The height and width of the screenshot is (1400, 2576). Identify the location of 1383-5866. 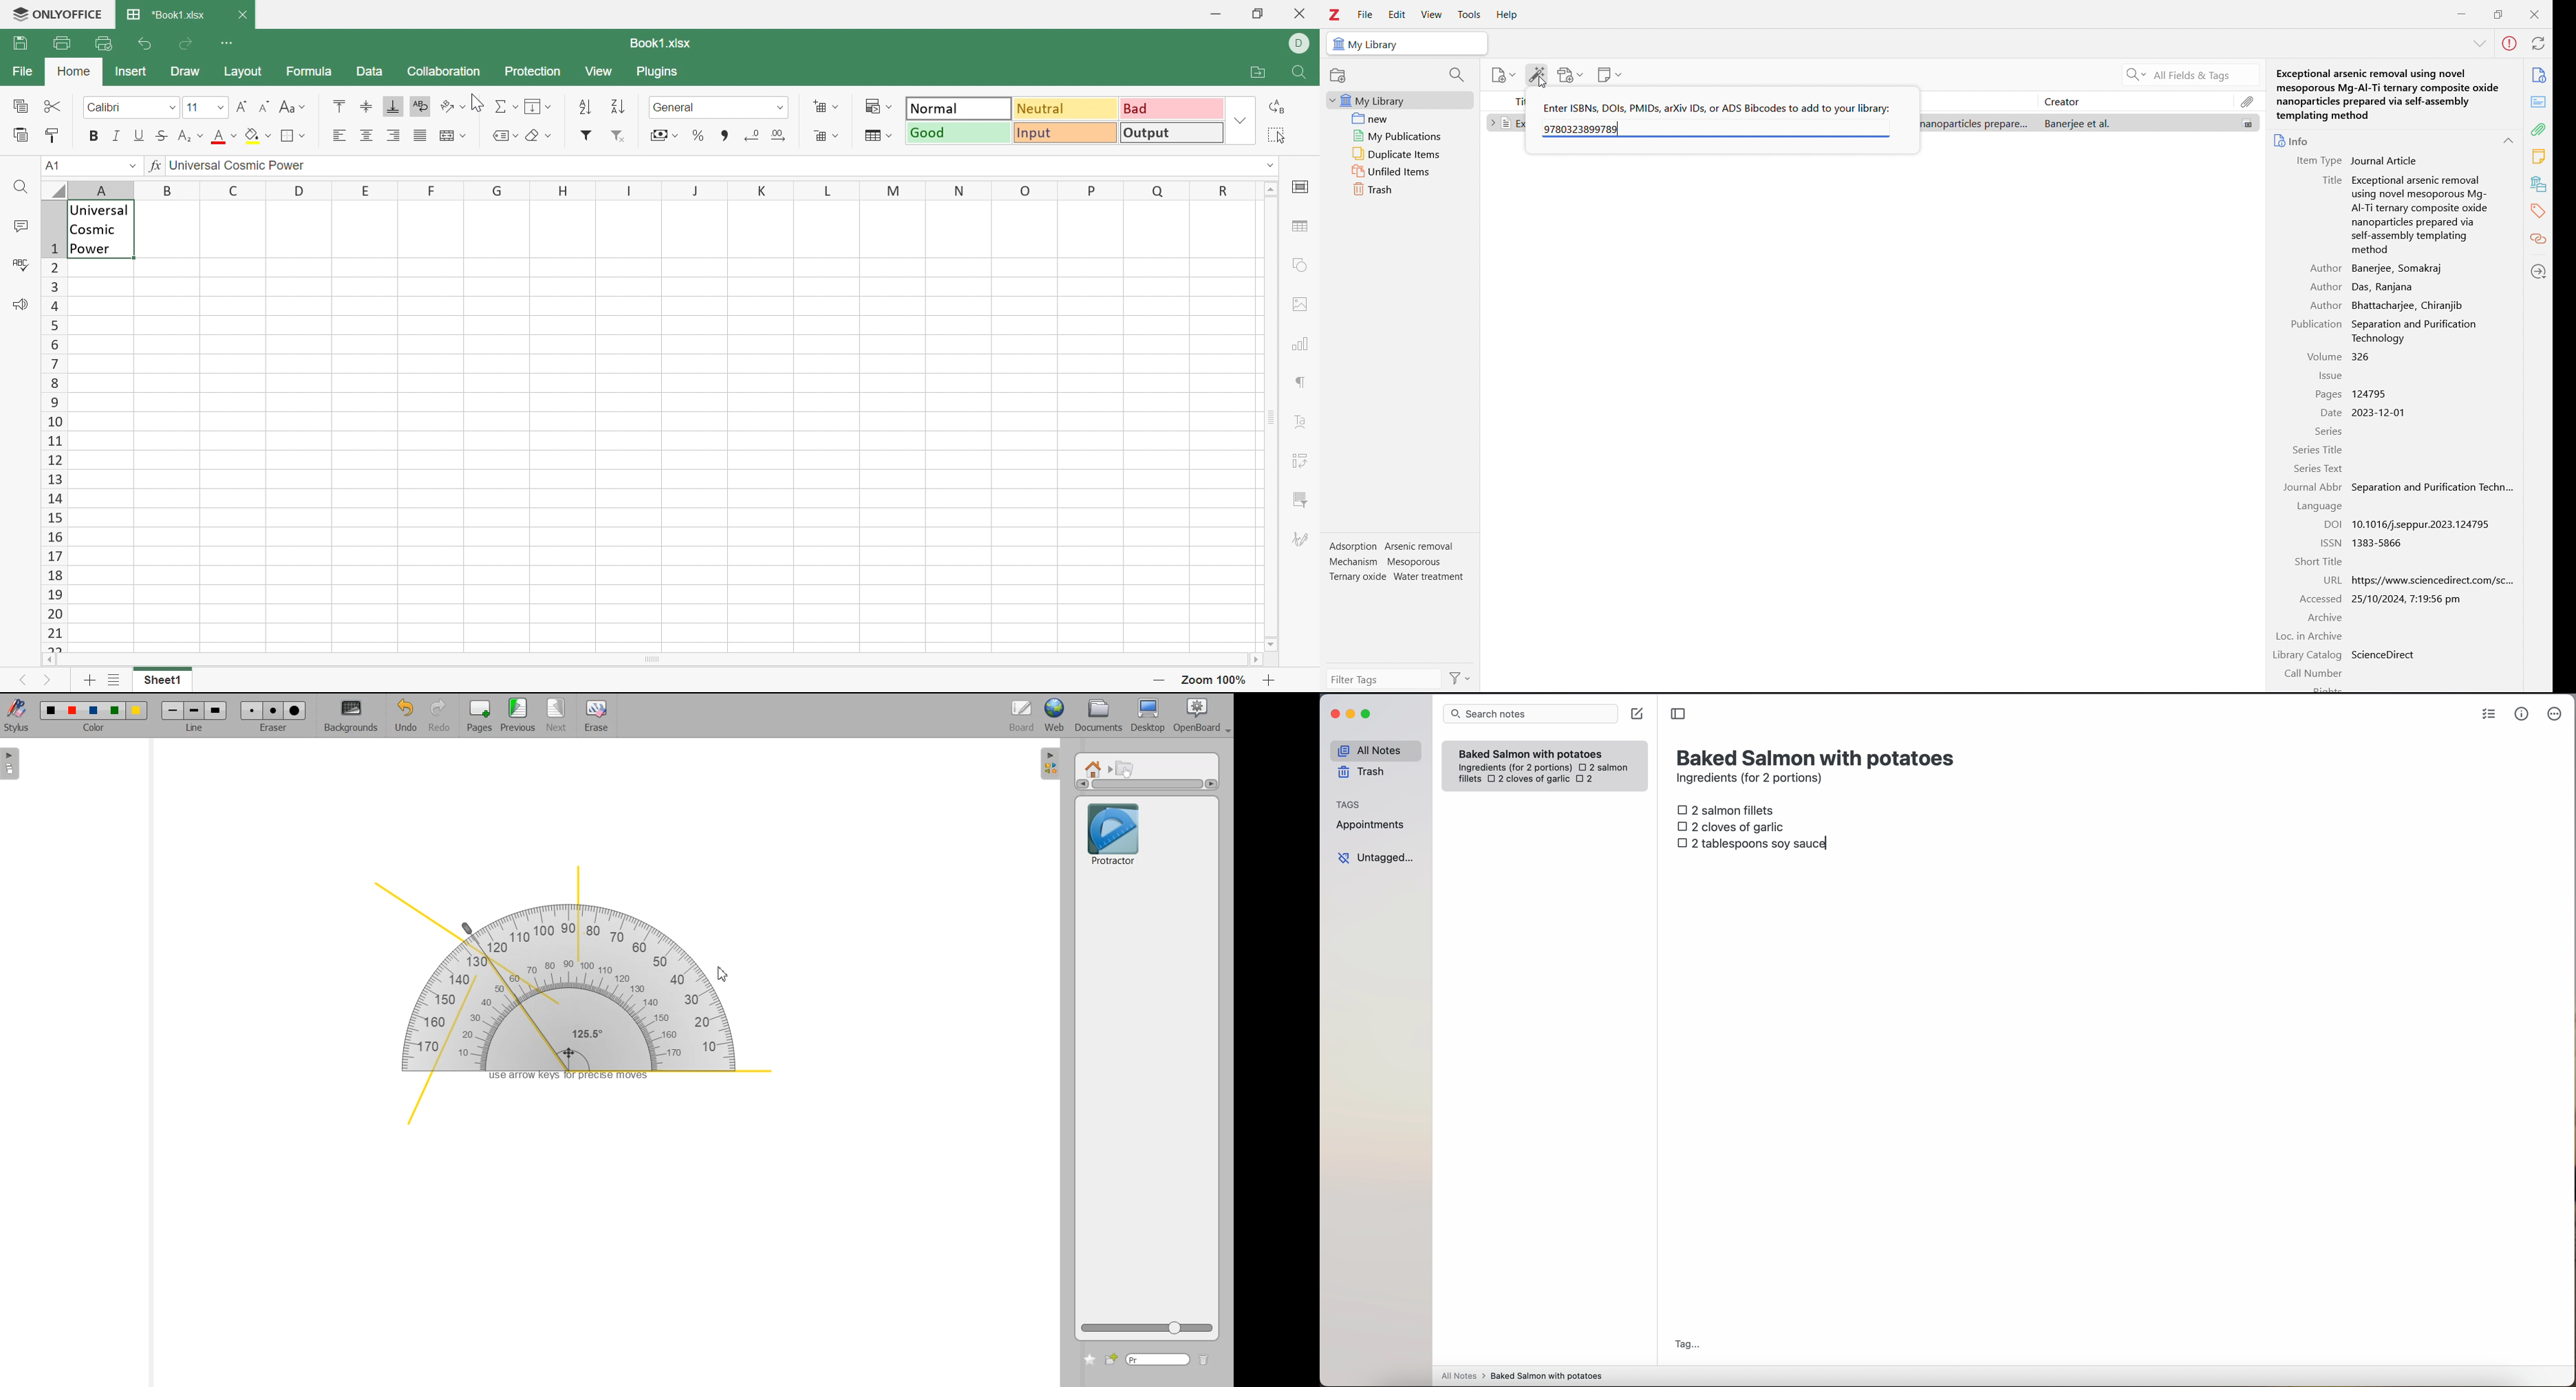
(2379, 543).